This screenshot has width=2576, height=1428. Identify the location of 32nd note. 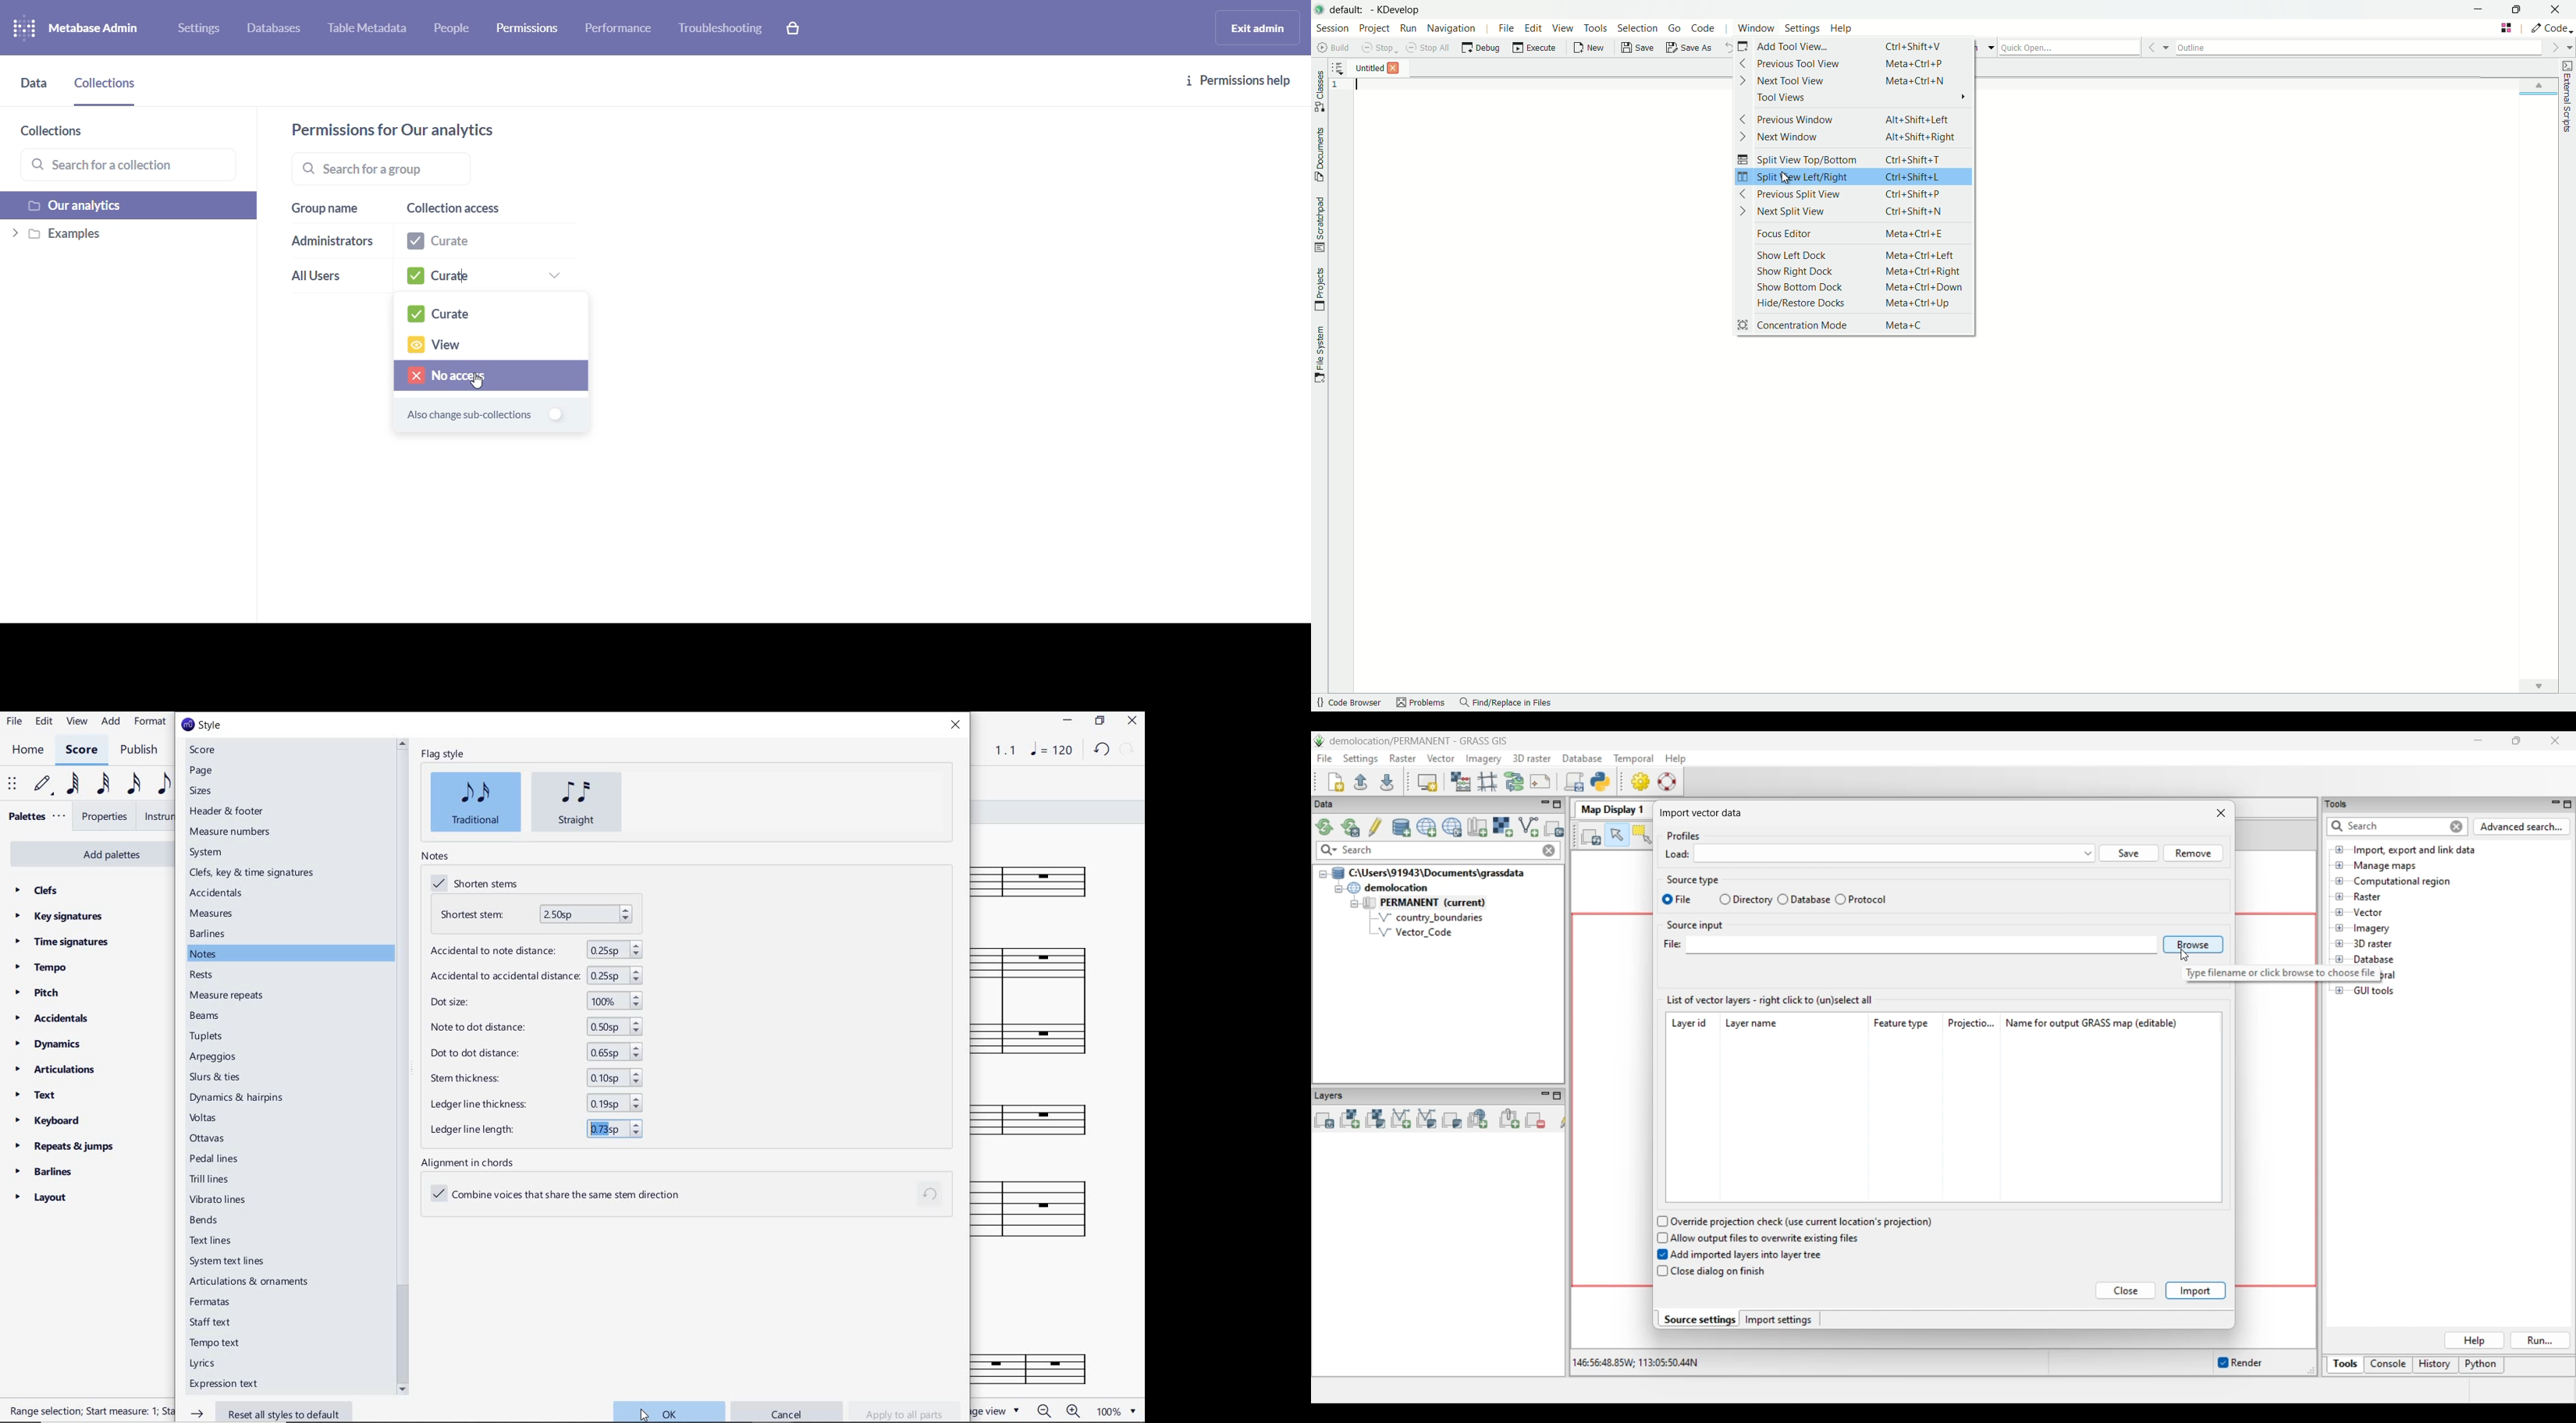
(103, 786).